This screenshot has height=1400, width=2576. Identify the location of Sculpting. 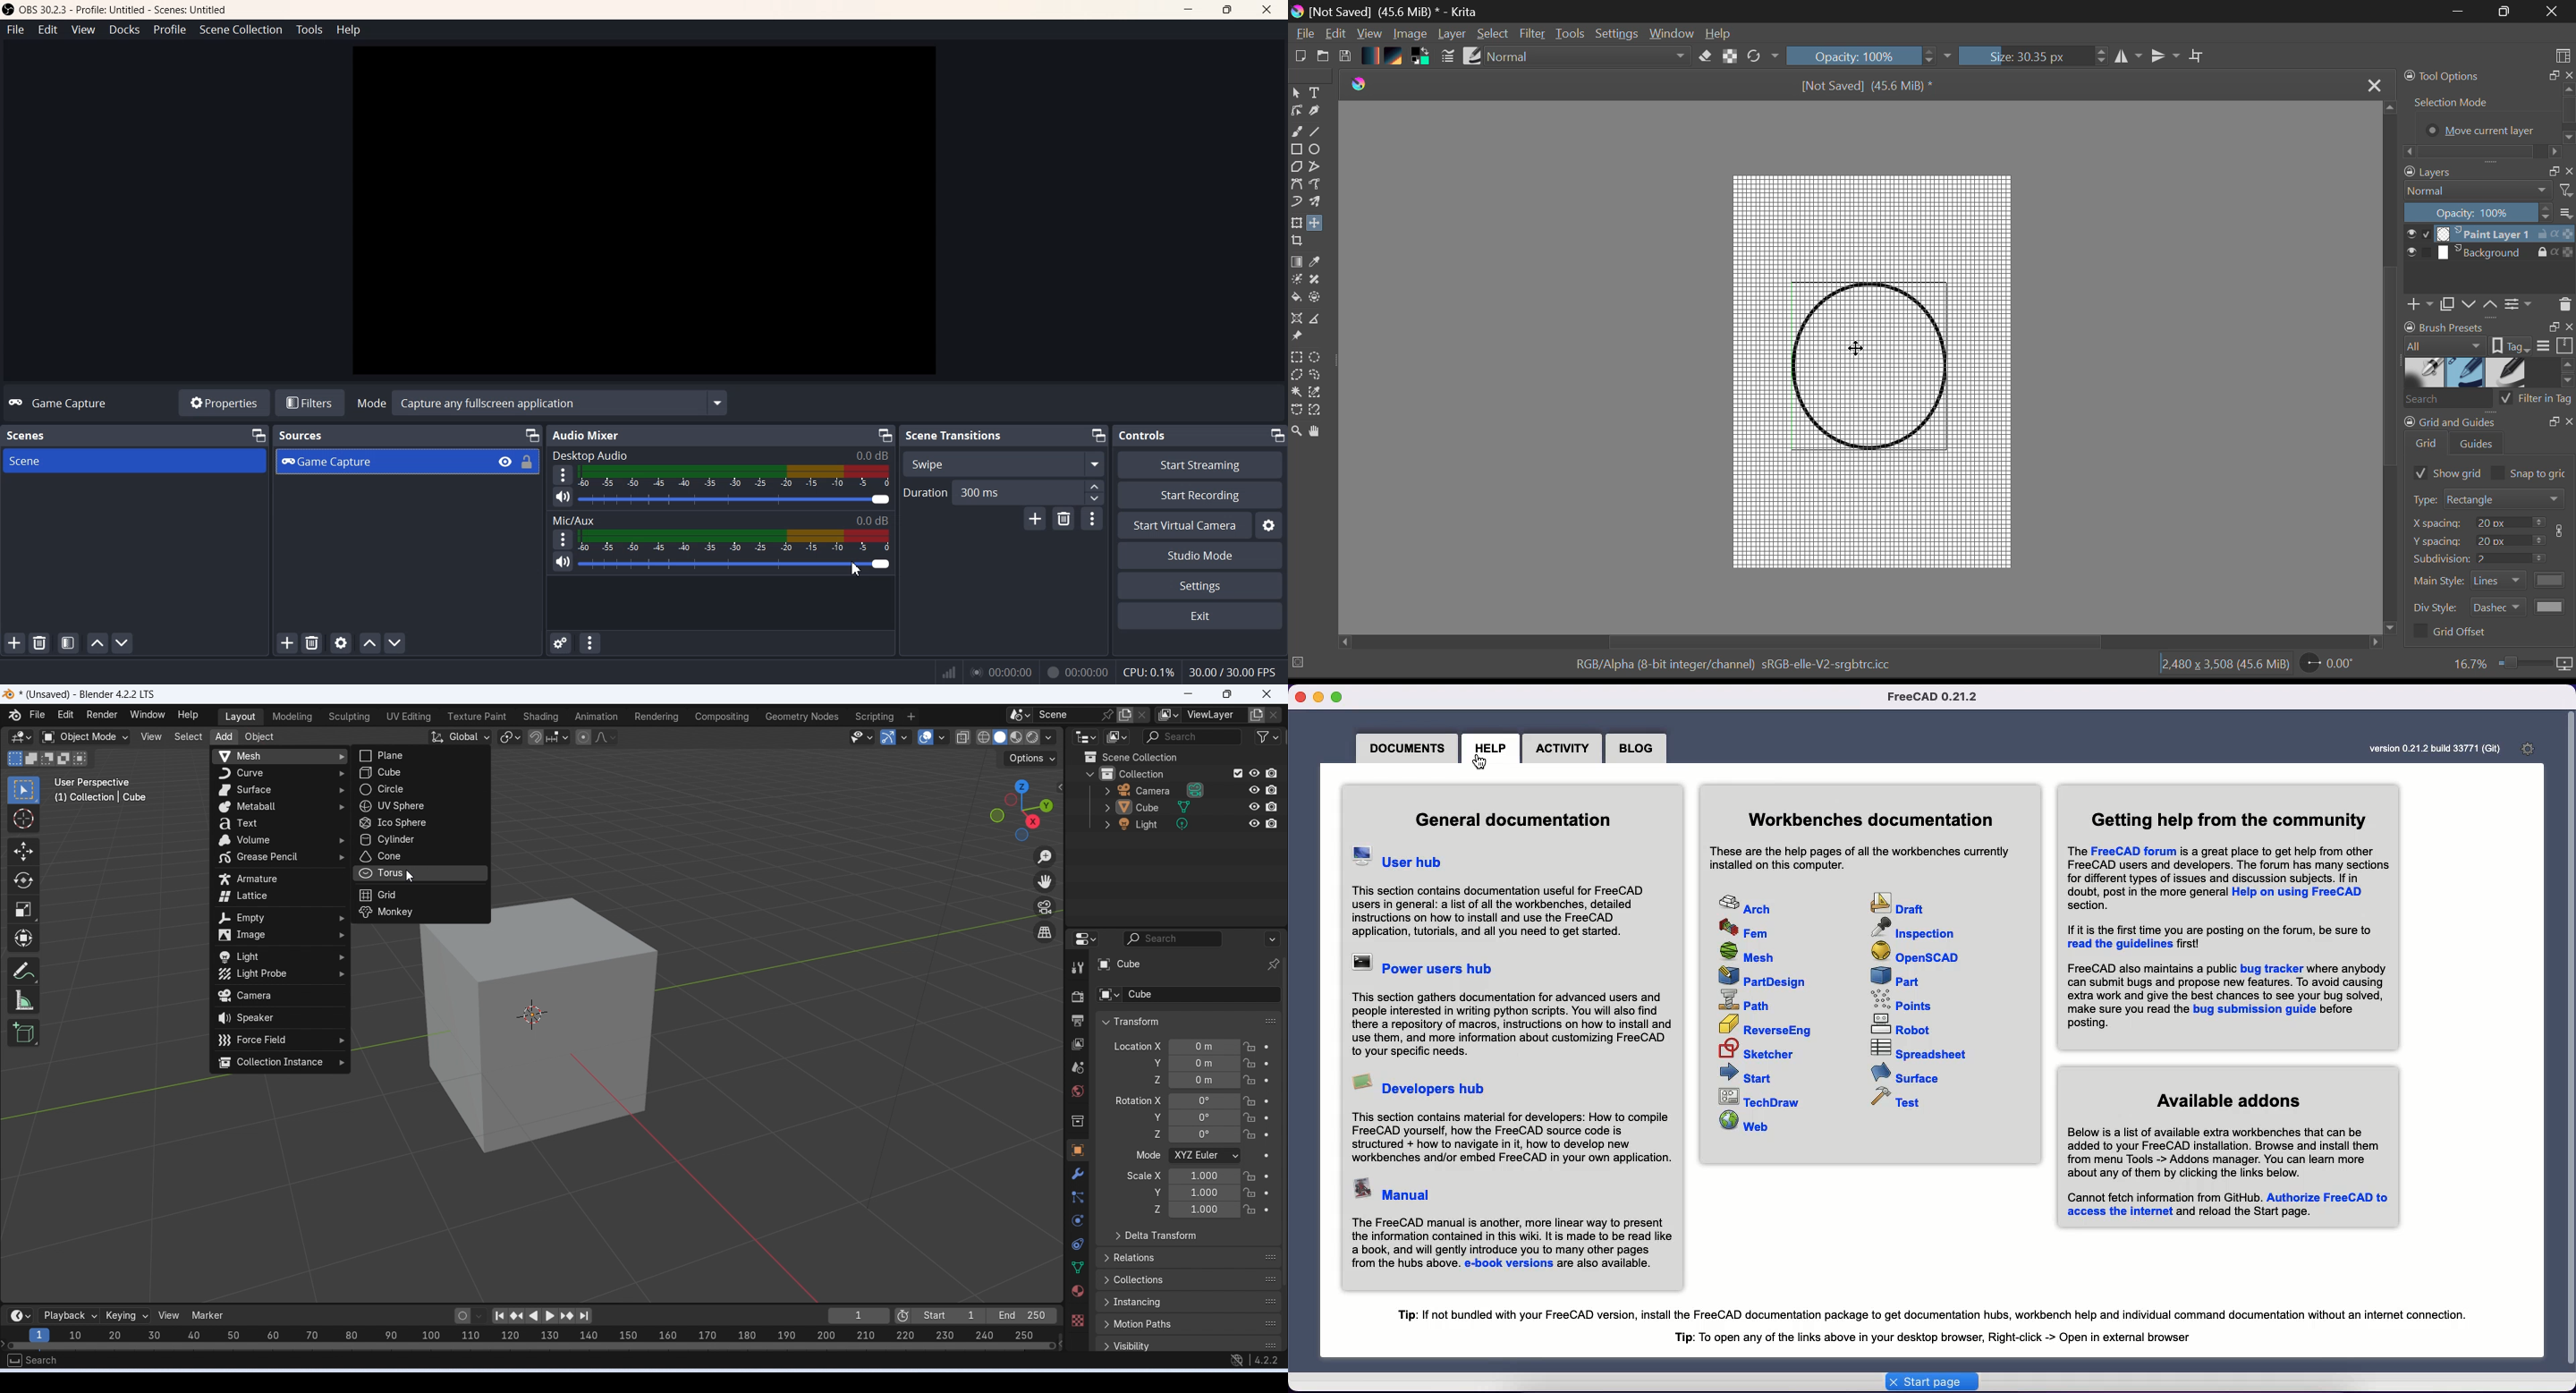
(347, 717).